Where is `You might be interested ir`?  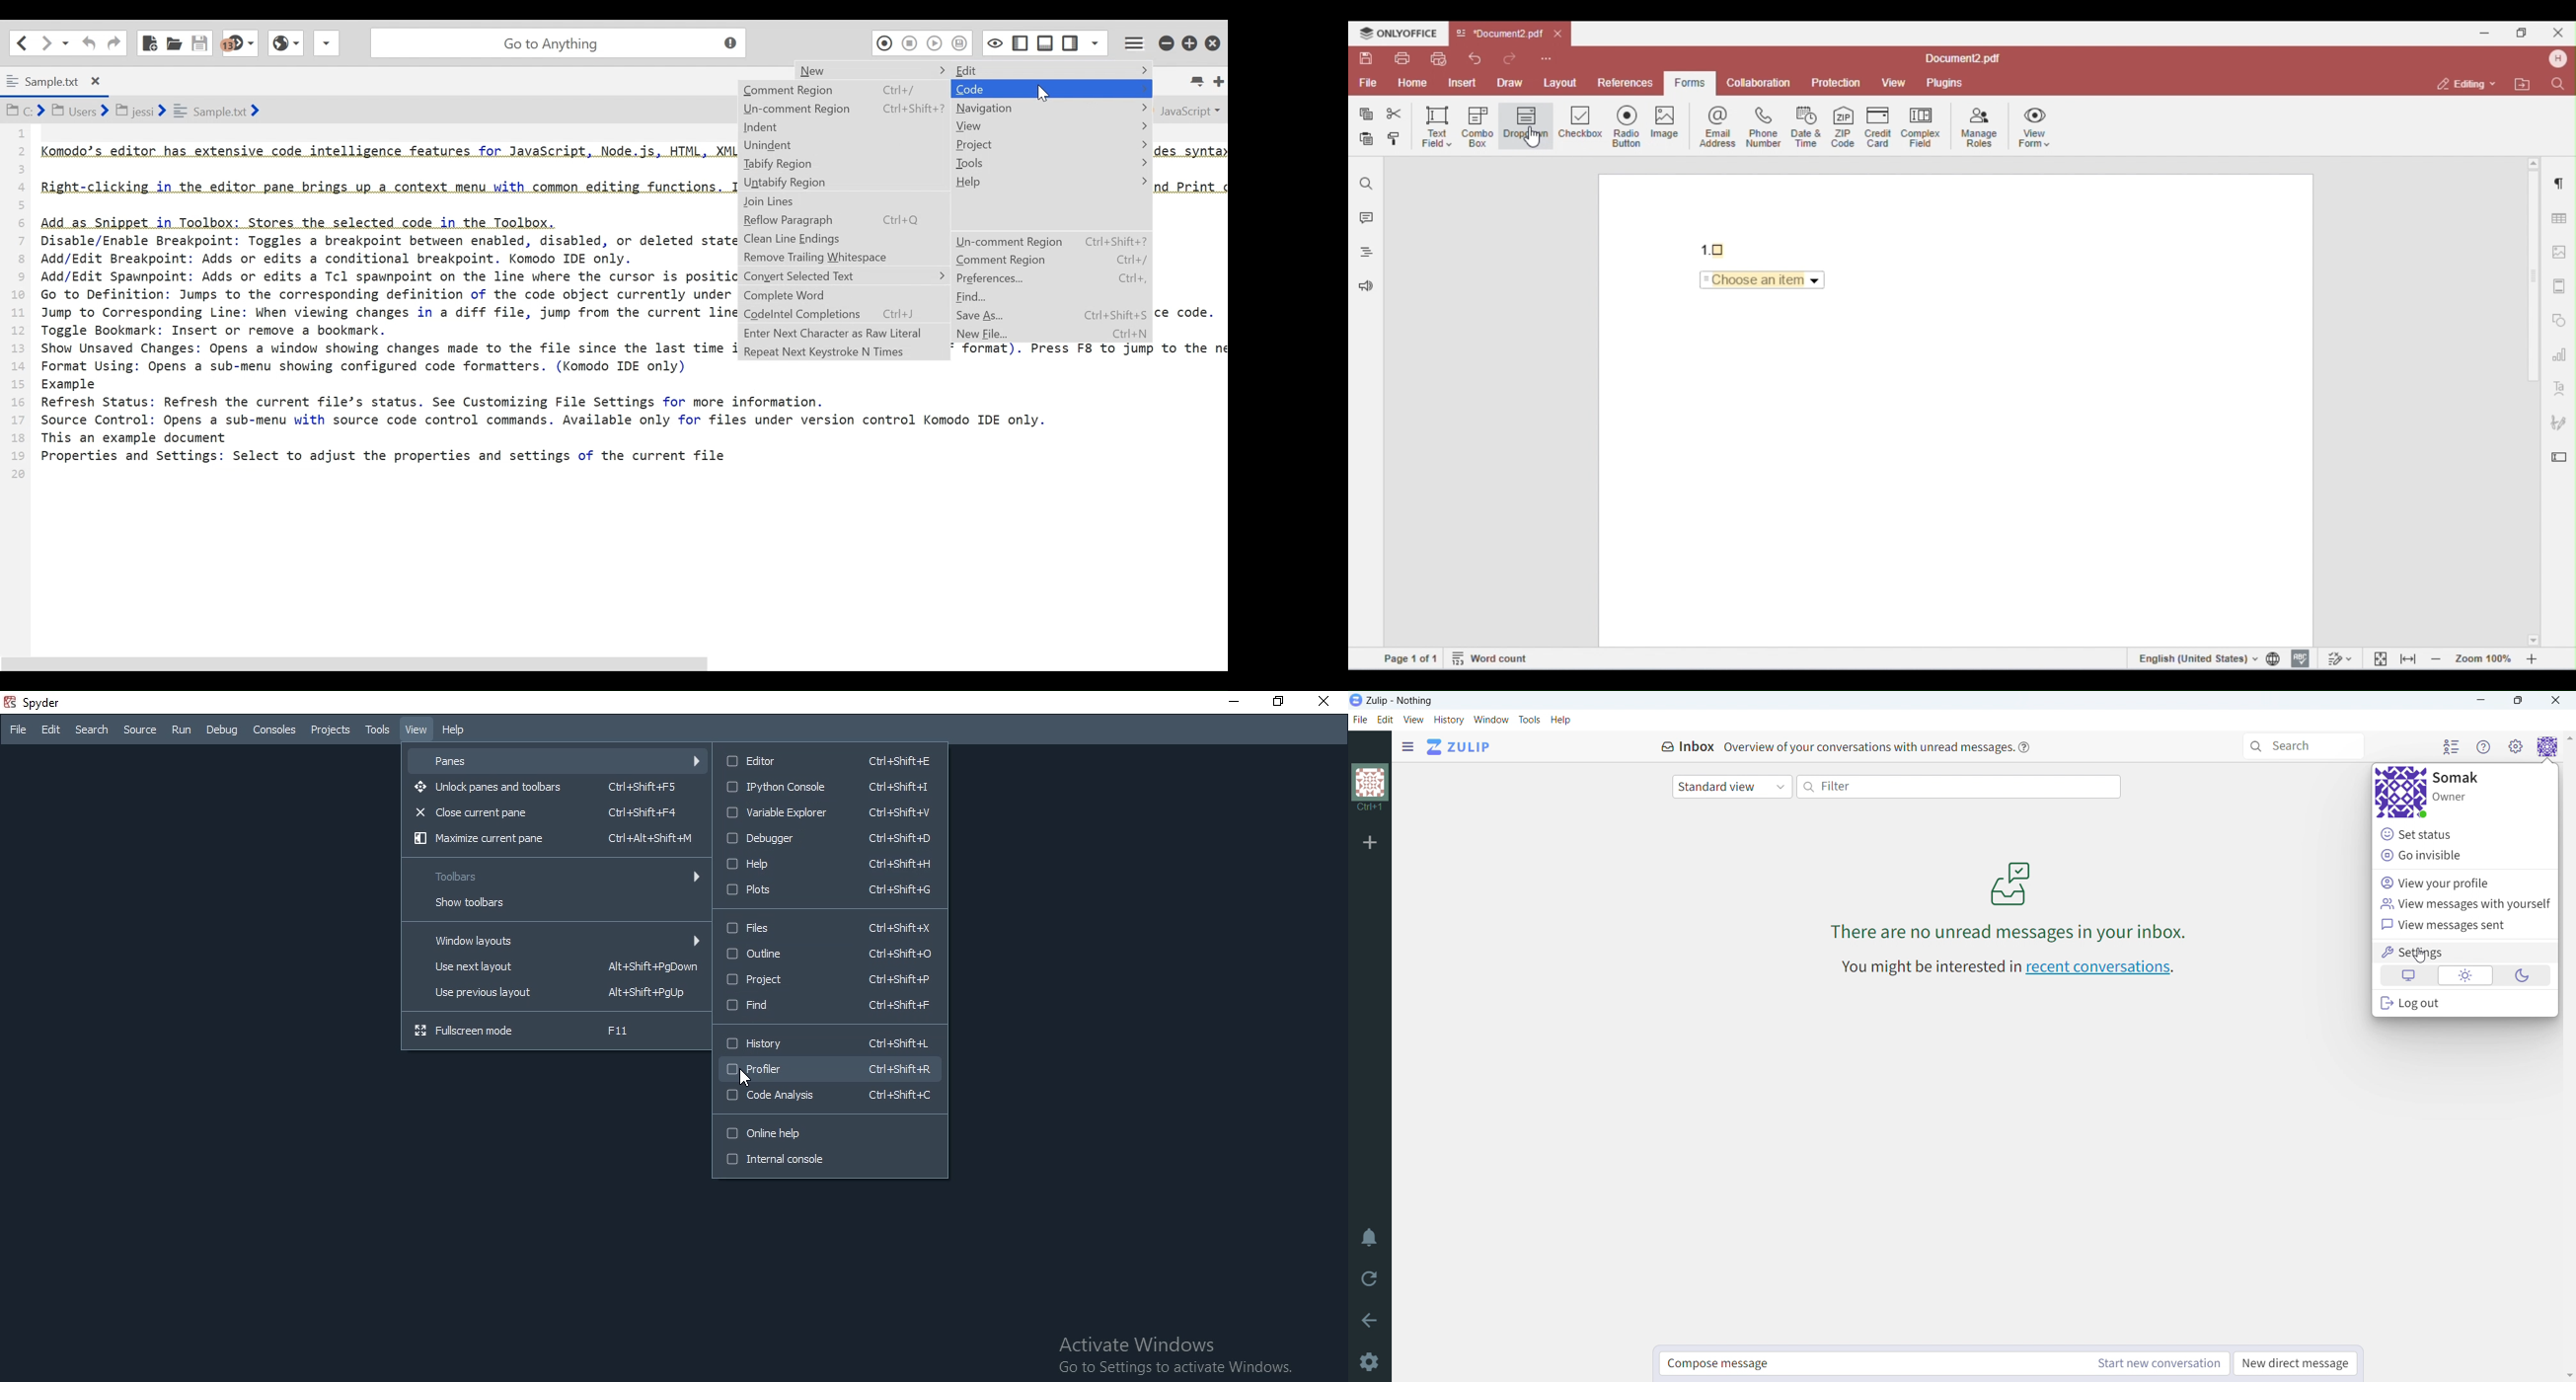
You might be interested ir is located at coordinates (1930, 966).